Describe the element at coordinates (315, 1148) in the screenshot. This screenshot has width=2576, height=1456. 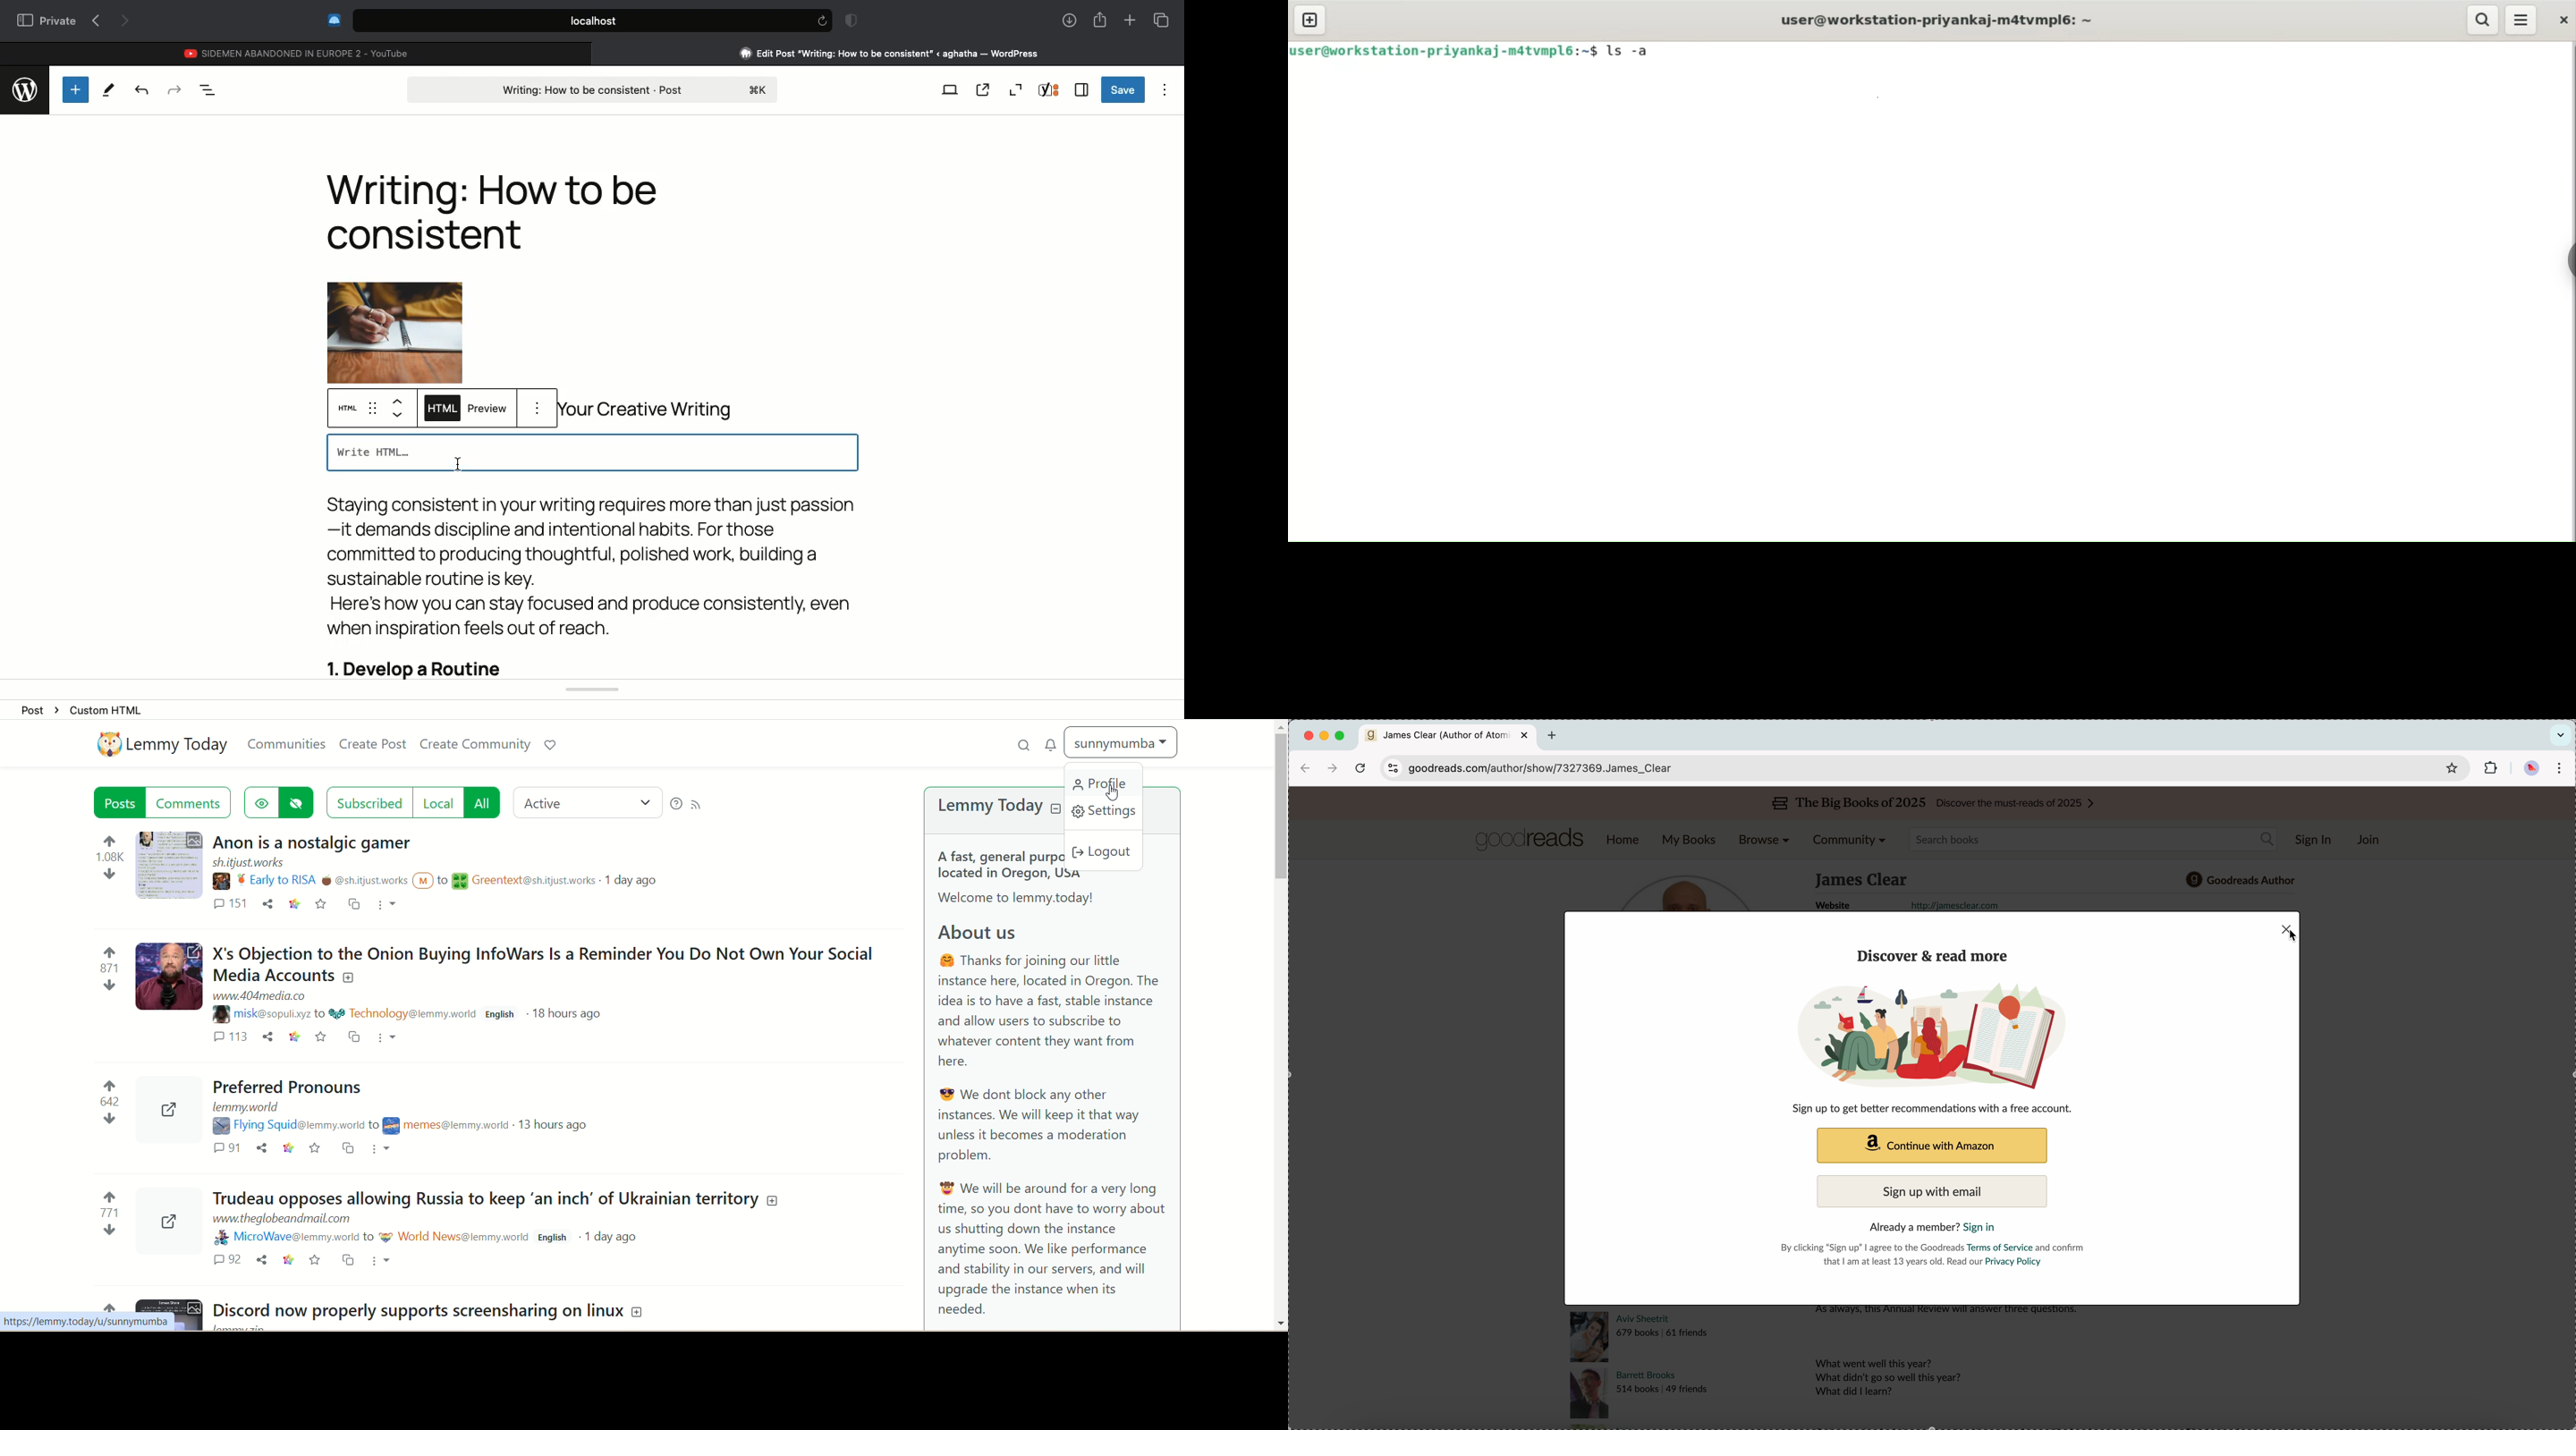
I see `Favorites` at that location.